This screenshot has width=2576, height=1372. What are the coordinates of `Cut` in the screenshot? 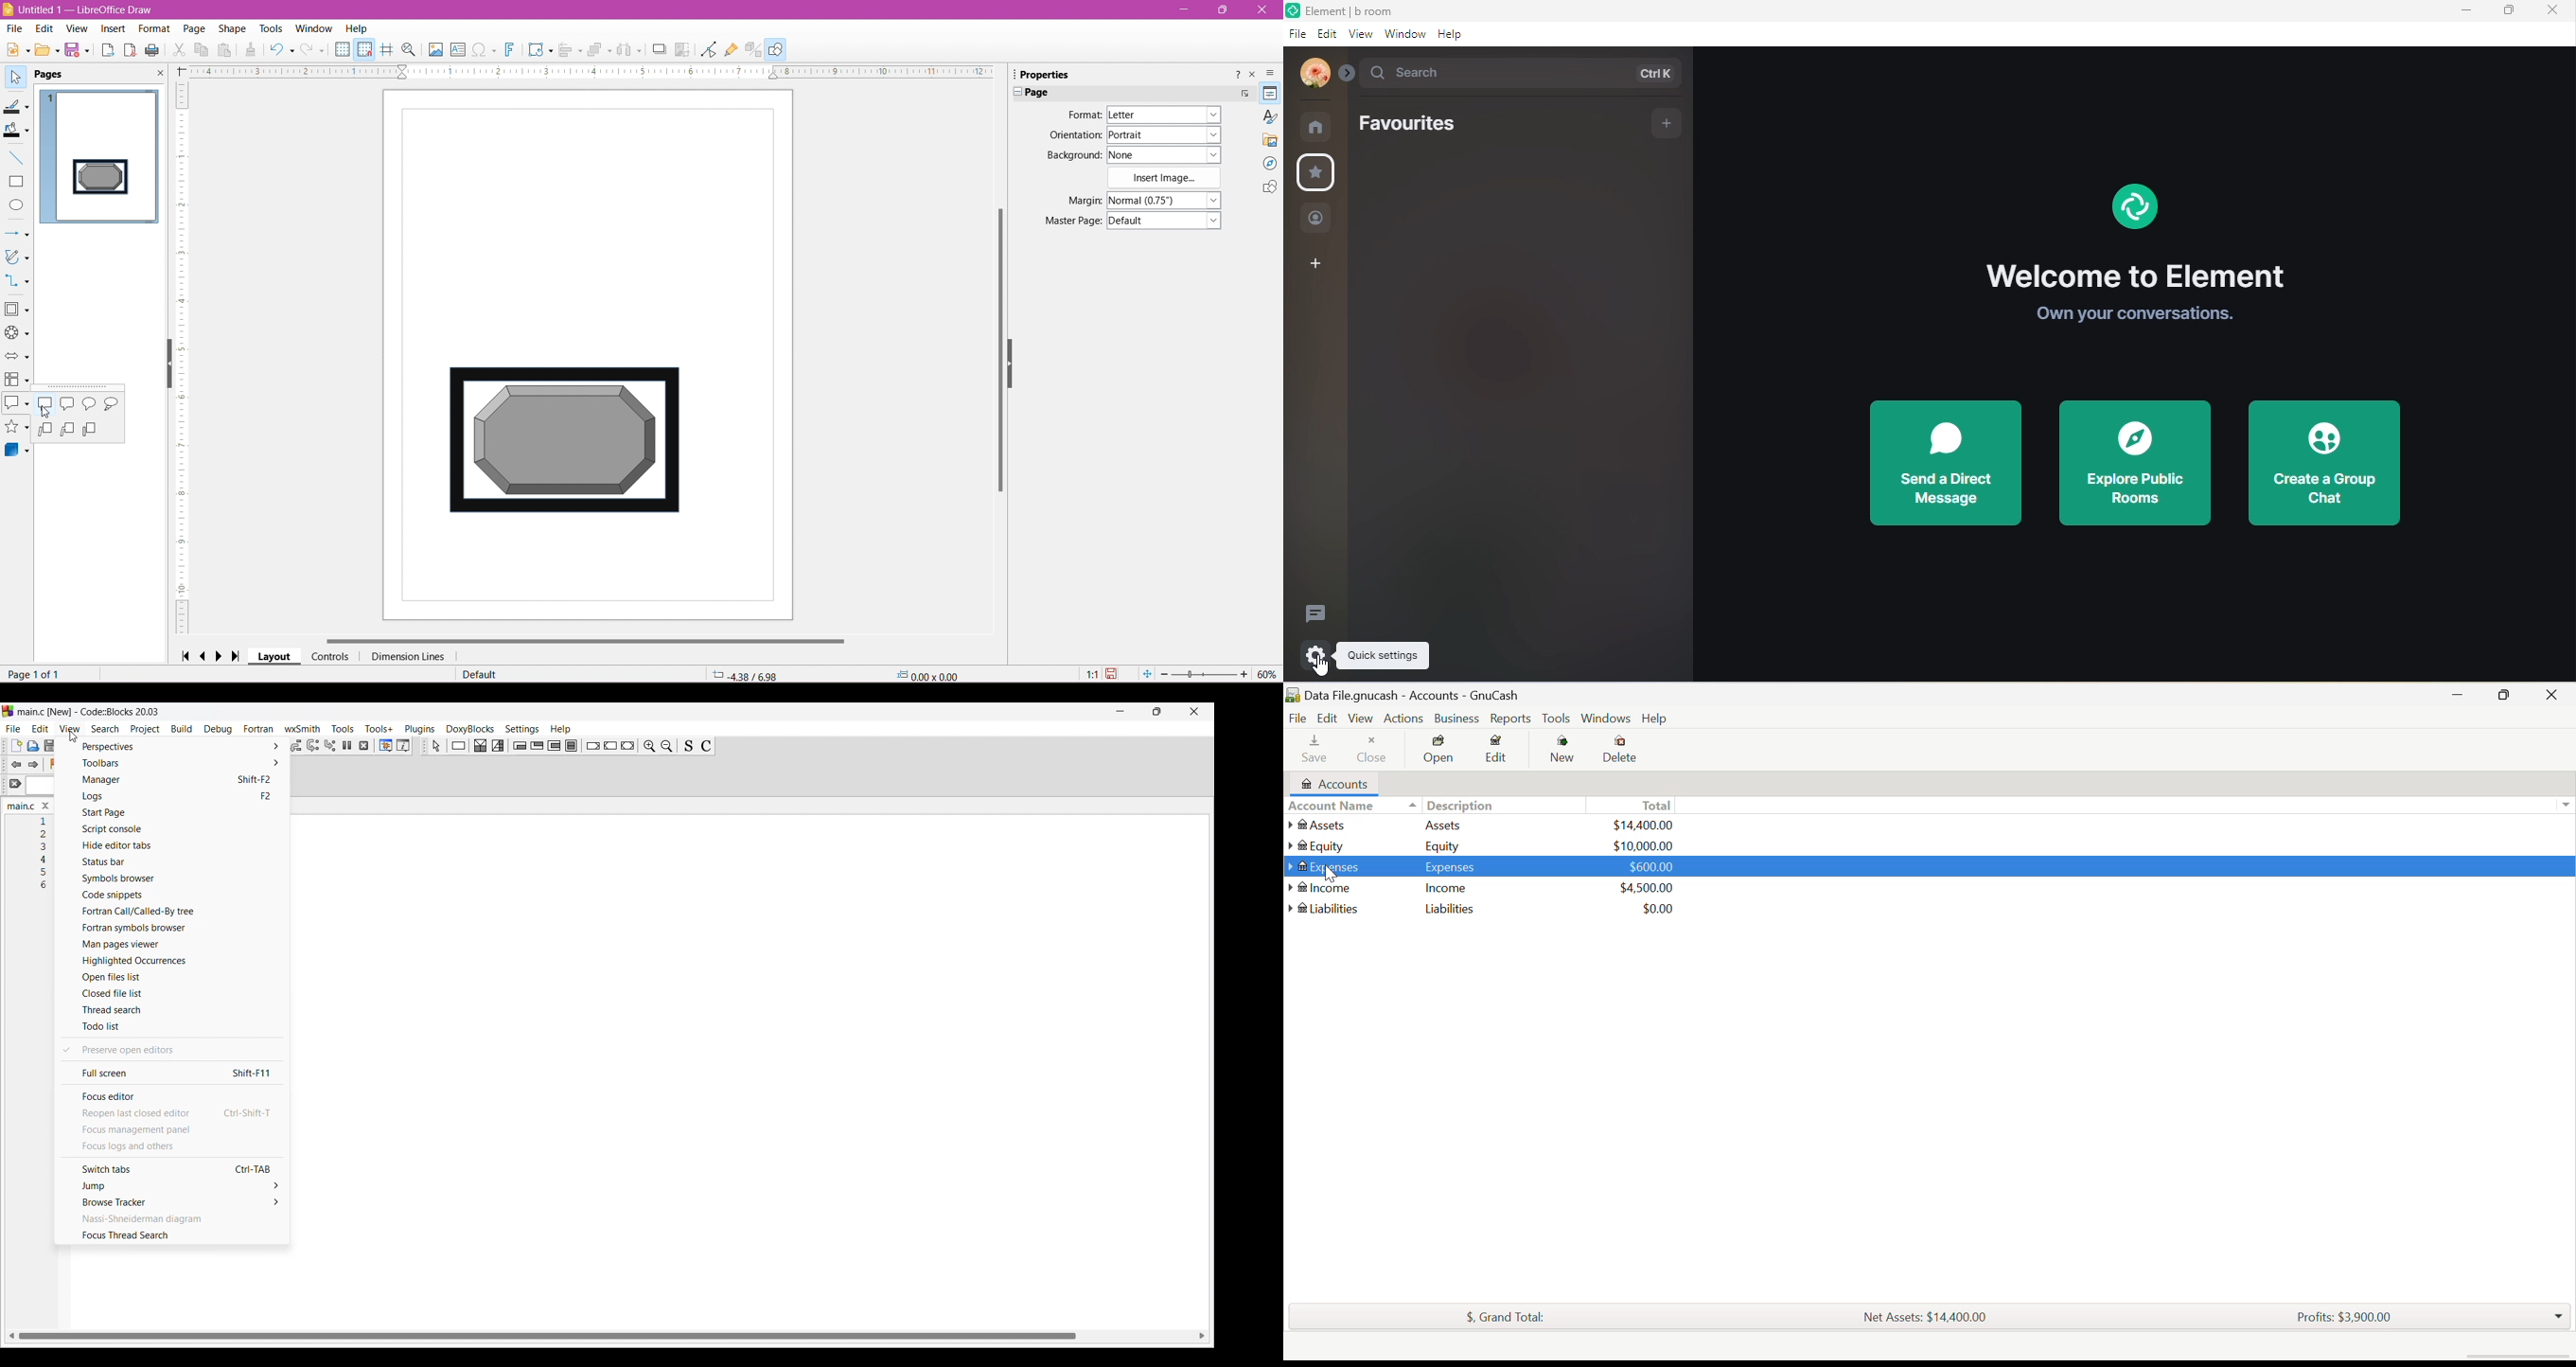 It's located at (179, 51).